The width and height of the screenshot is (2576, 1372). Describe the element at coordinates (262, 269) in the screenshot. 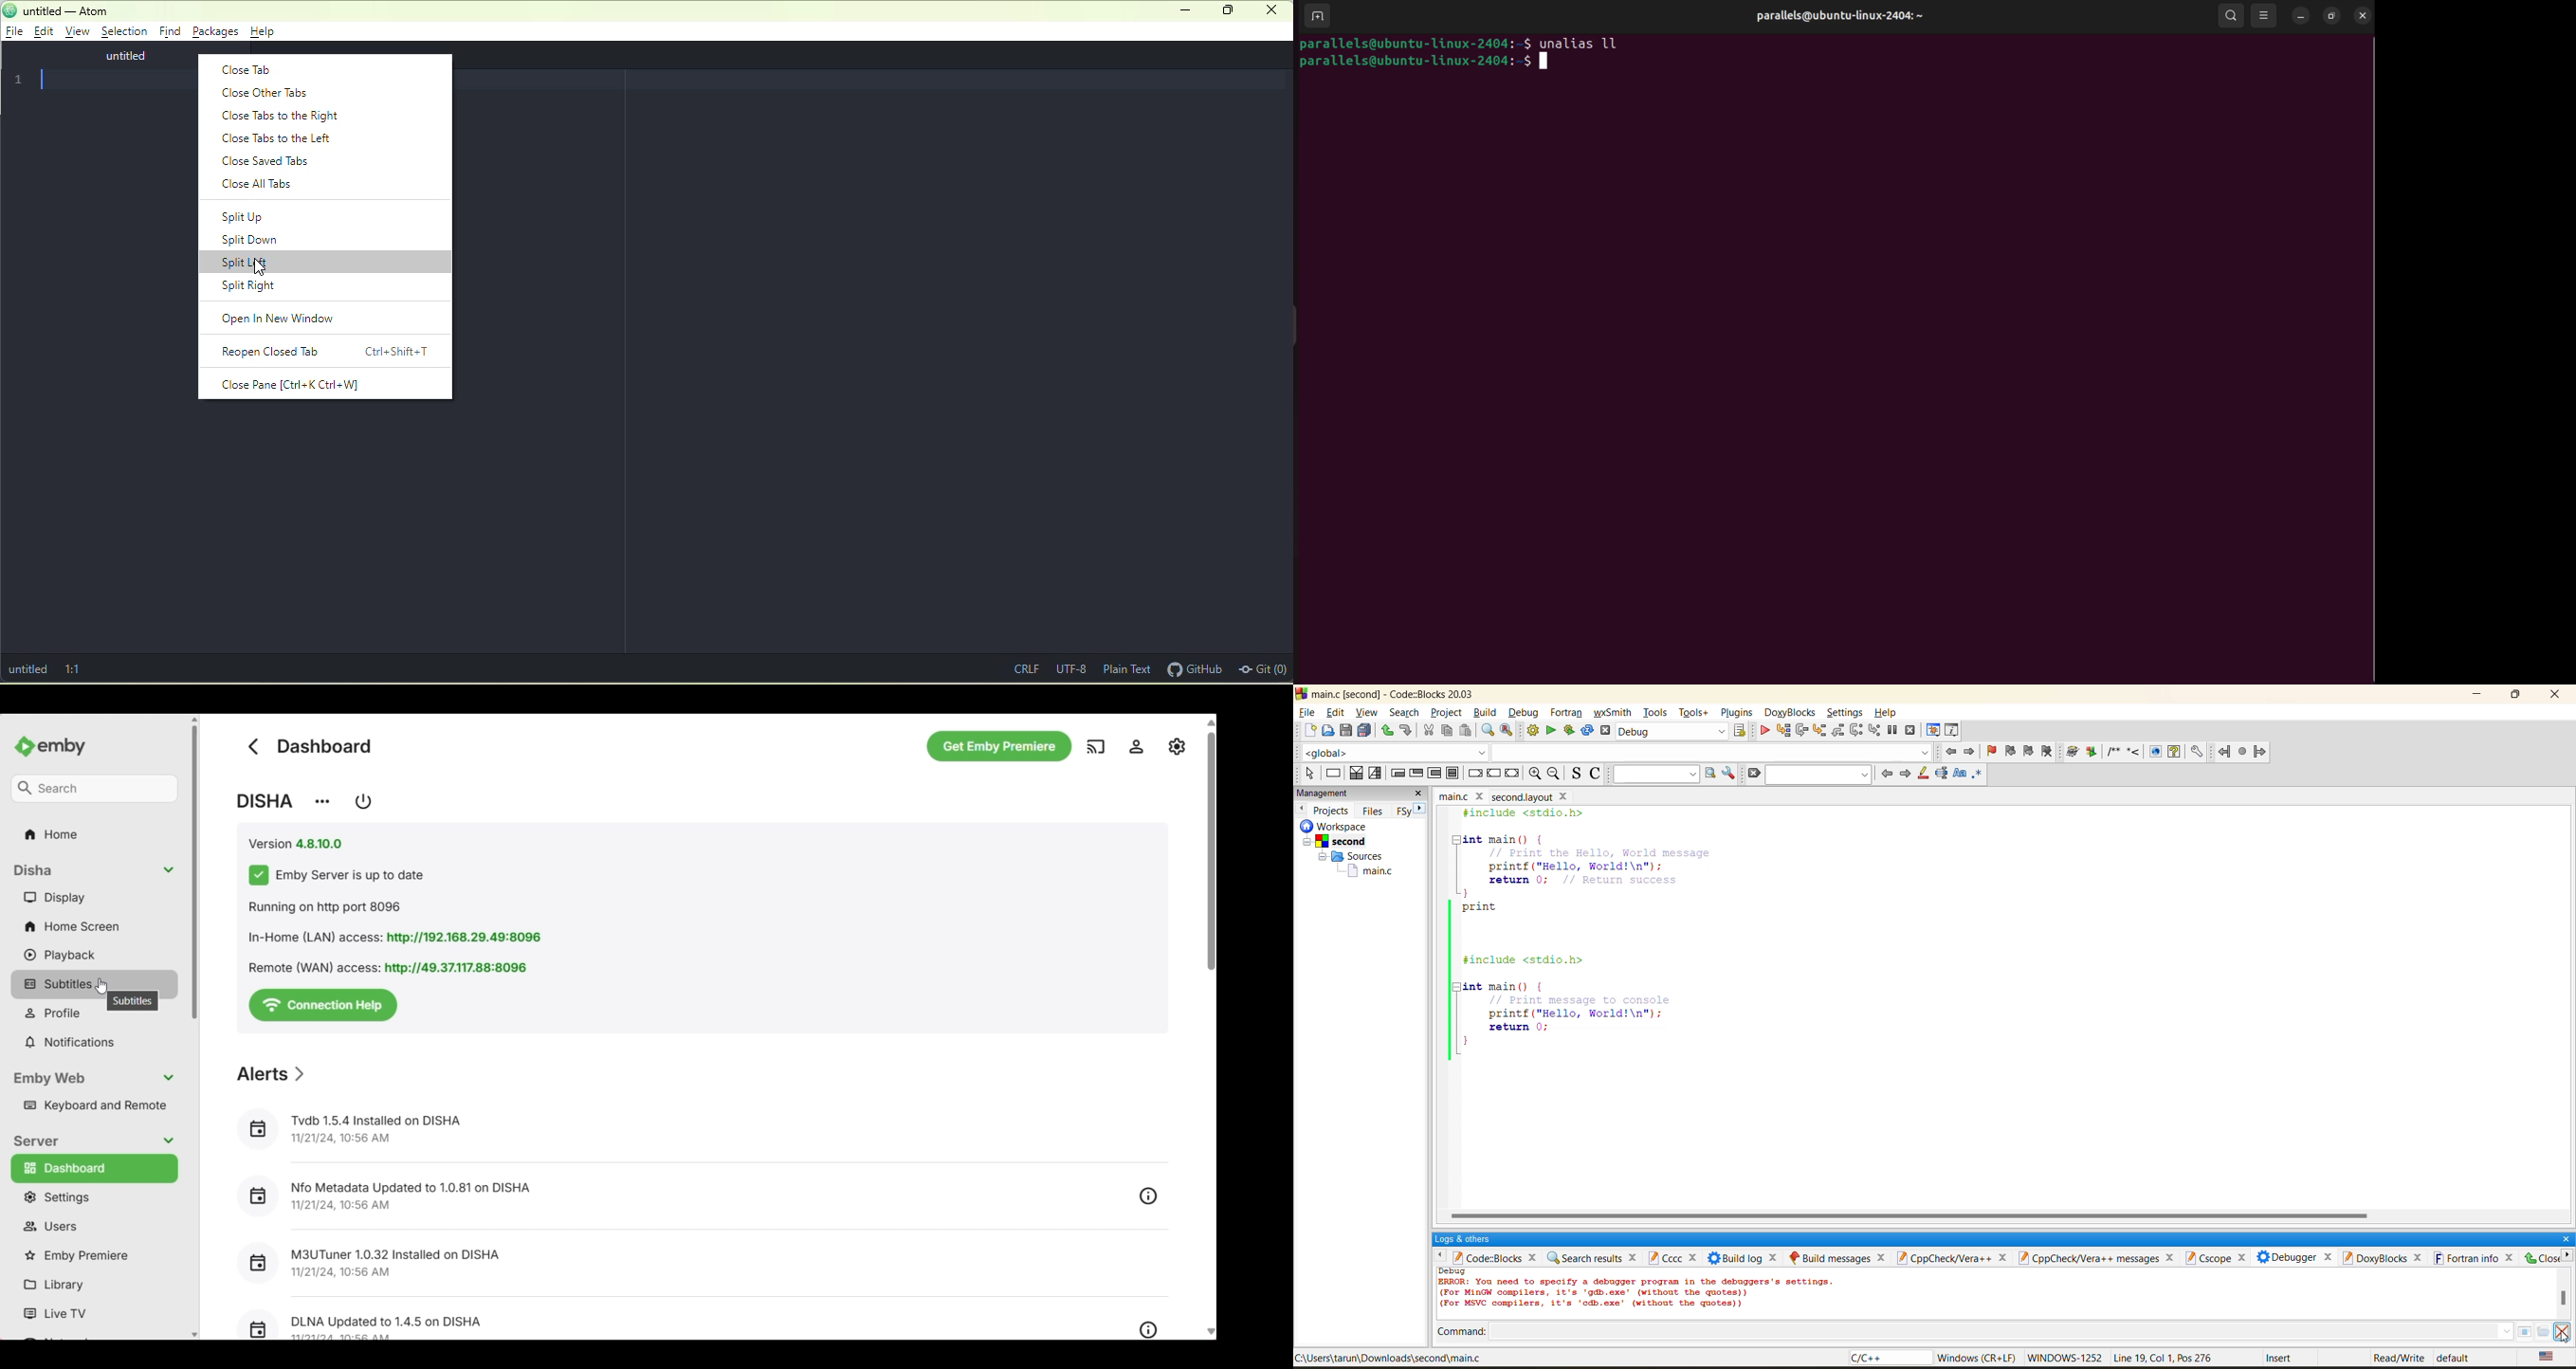

I see `cursor movement` at that location.